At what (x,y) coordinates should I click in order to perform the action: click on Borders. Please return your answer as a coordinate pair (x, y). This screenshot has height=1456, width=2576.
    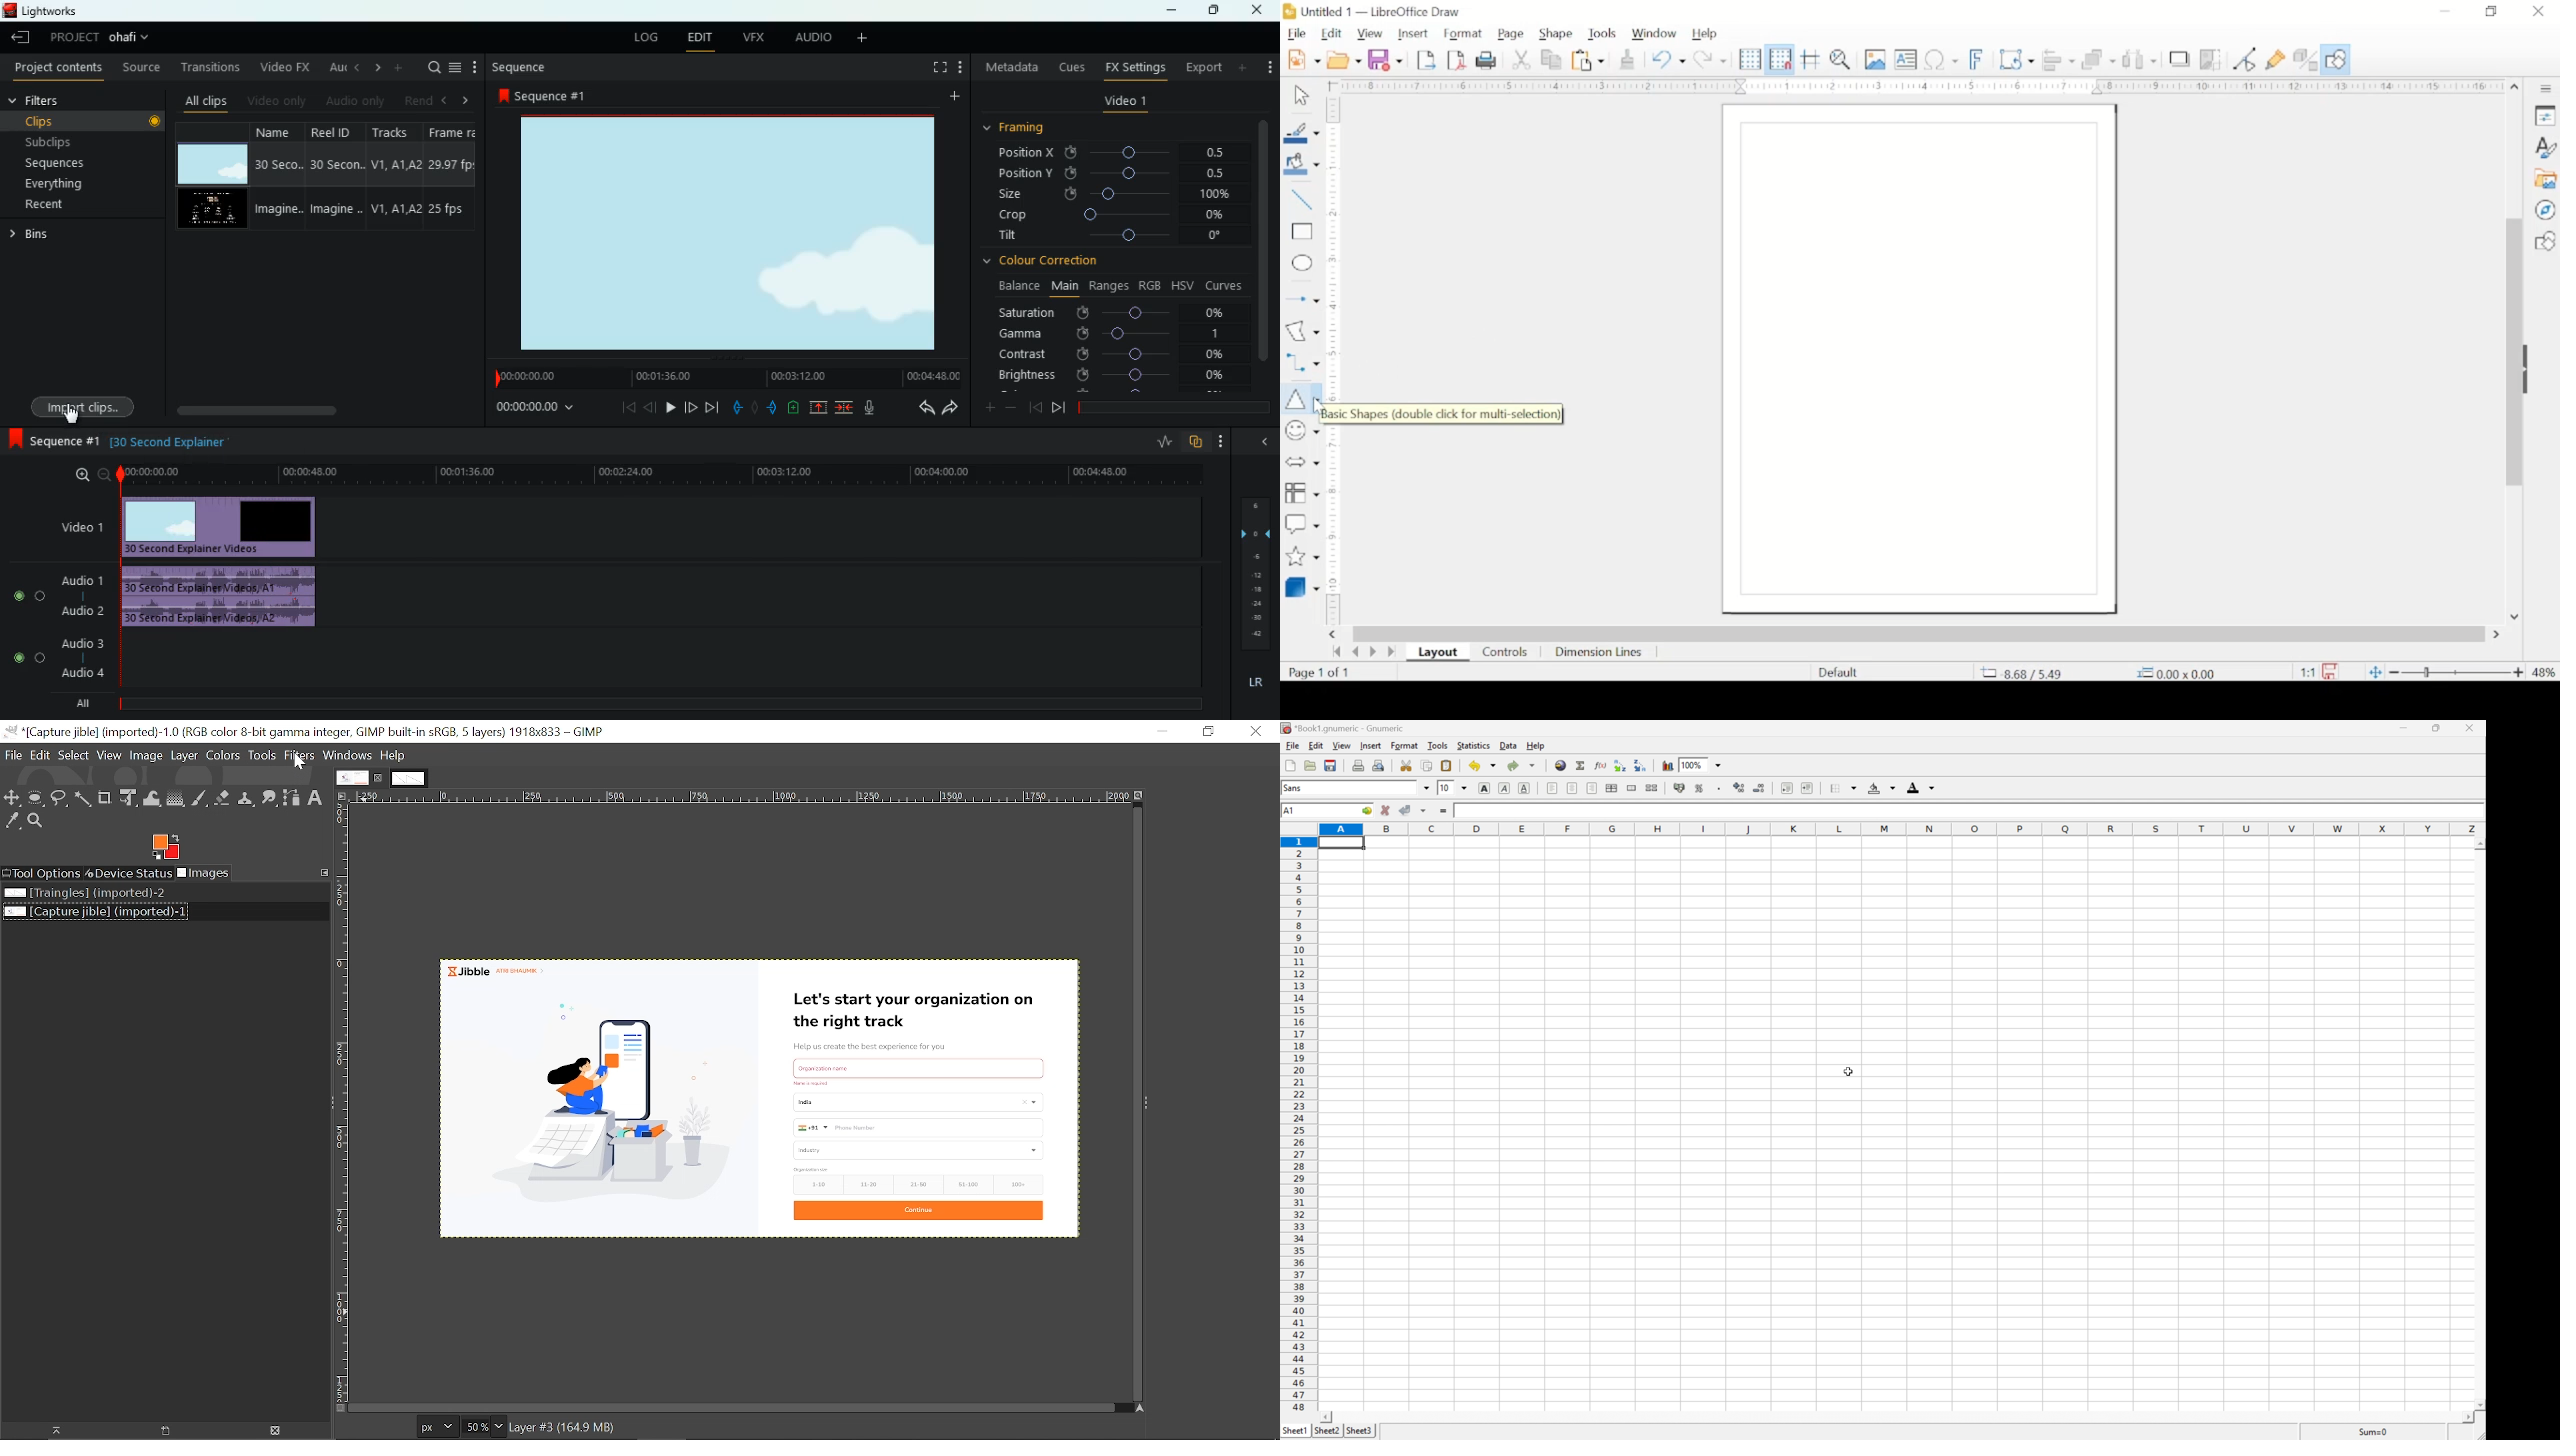
    Looking at the image, I should click on (1844, 788).